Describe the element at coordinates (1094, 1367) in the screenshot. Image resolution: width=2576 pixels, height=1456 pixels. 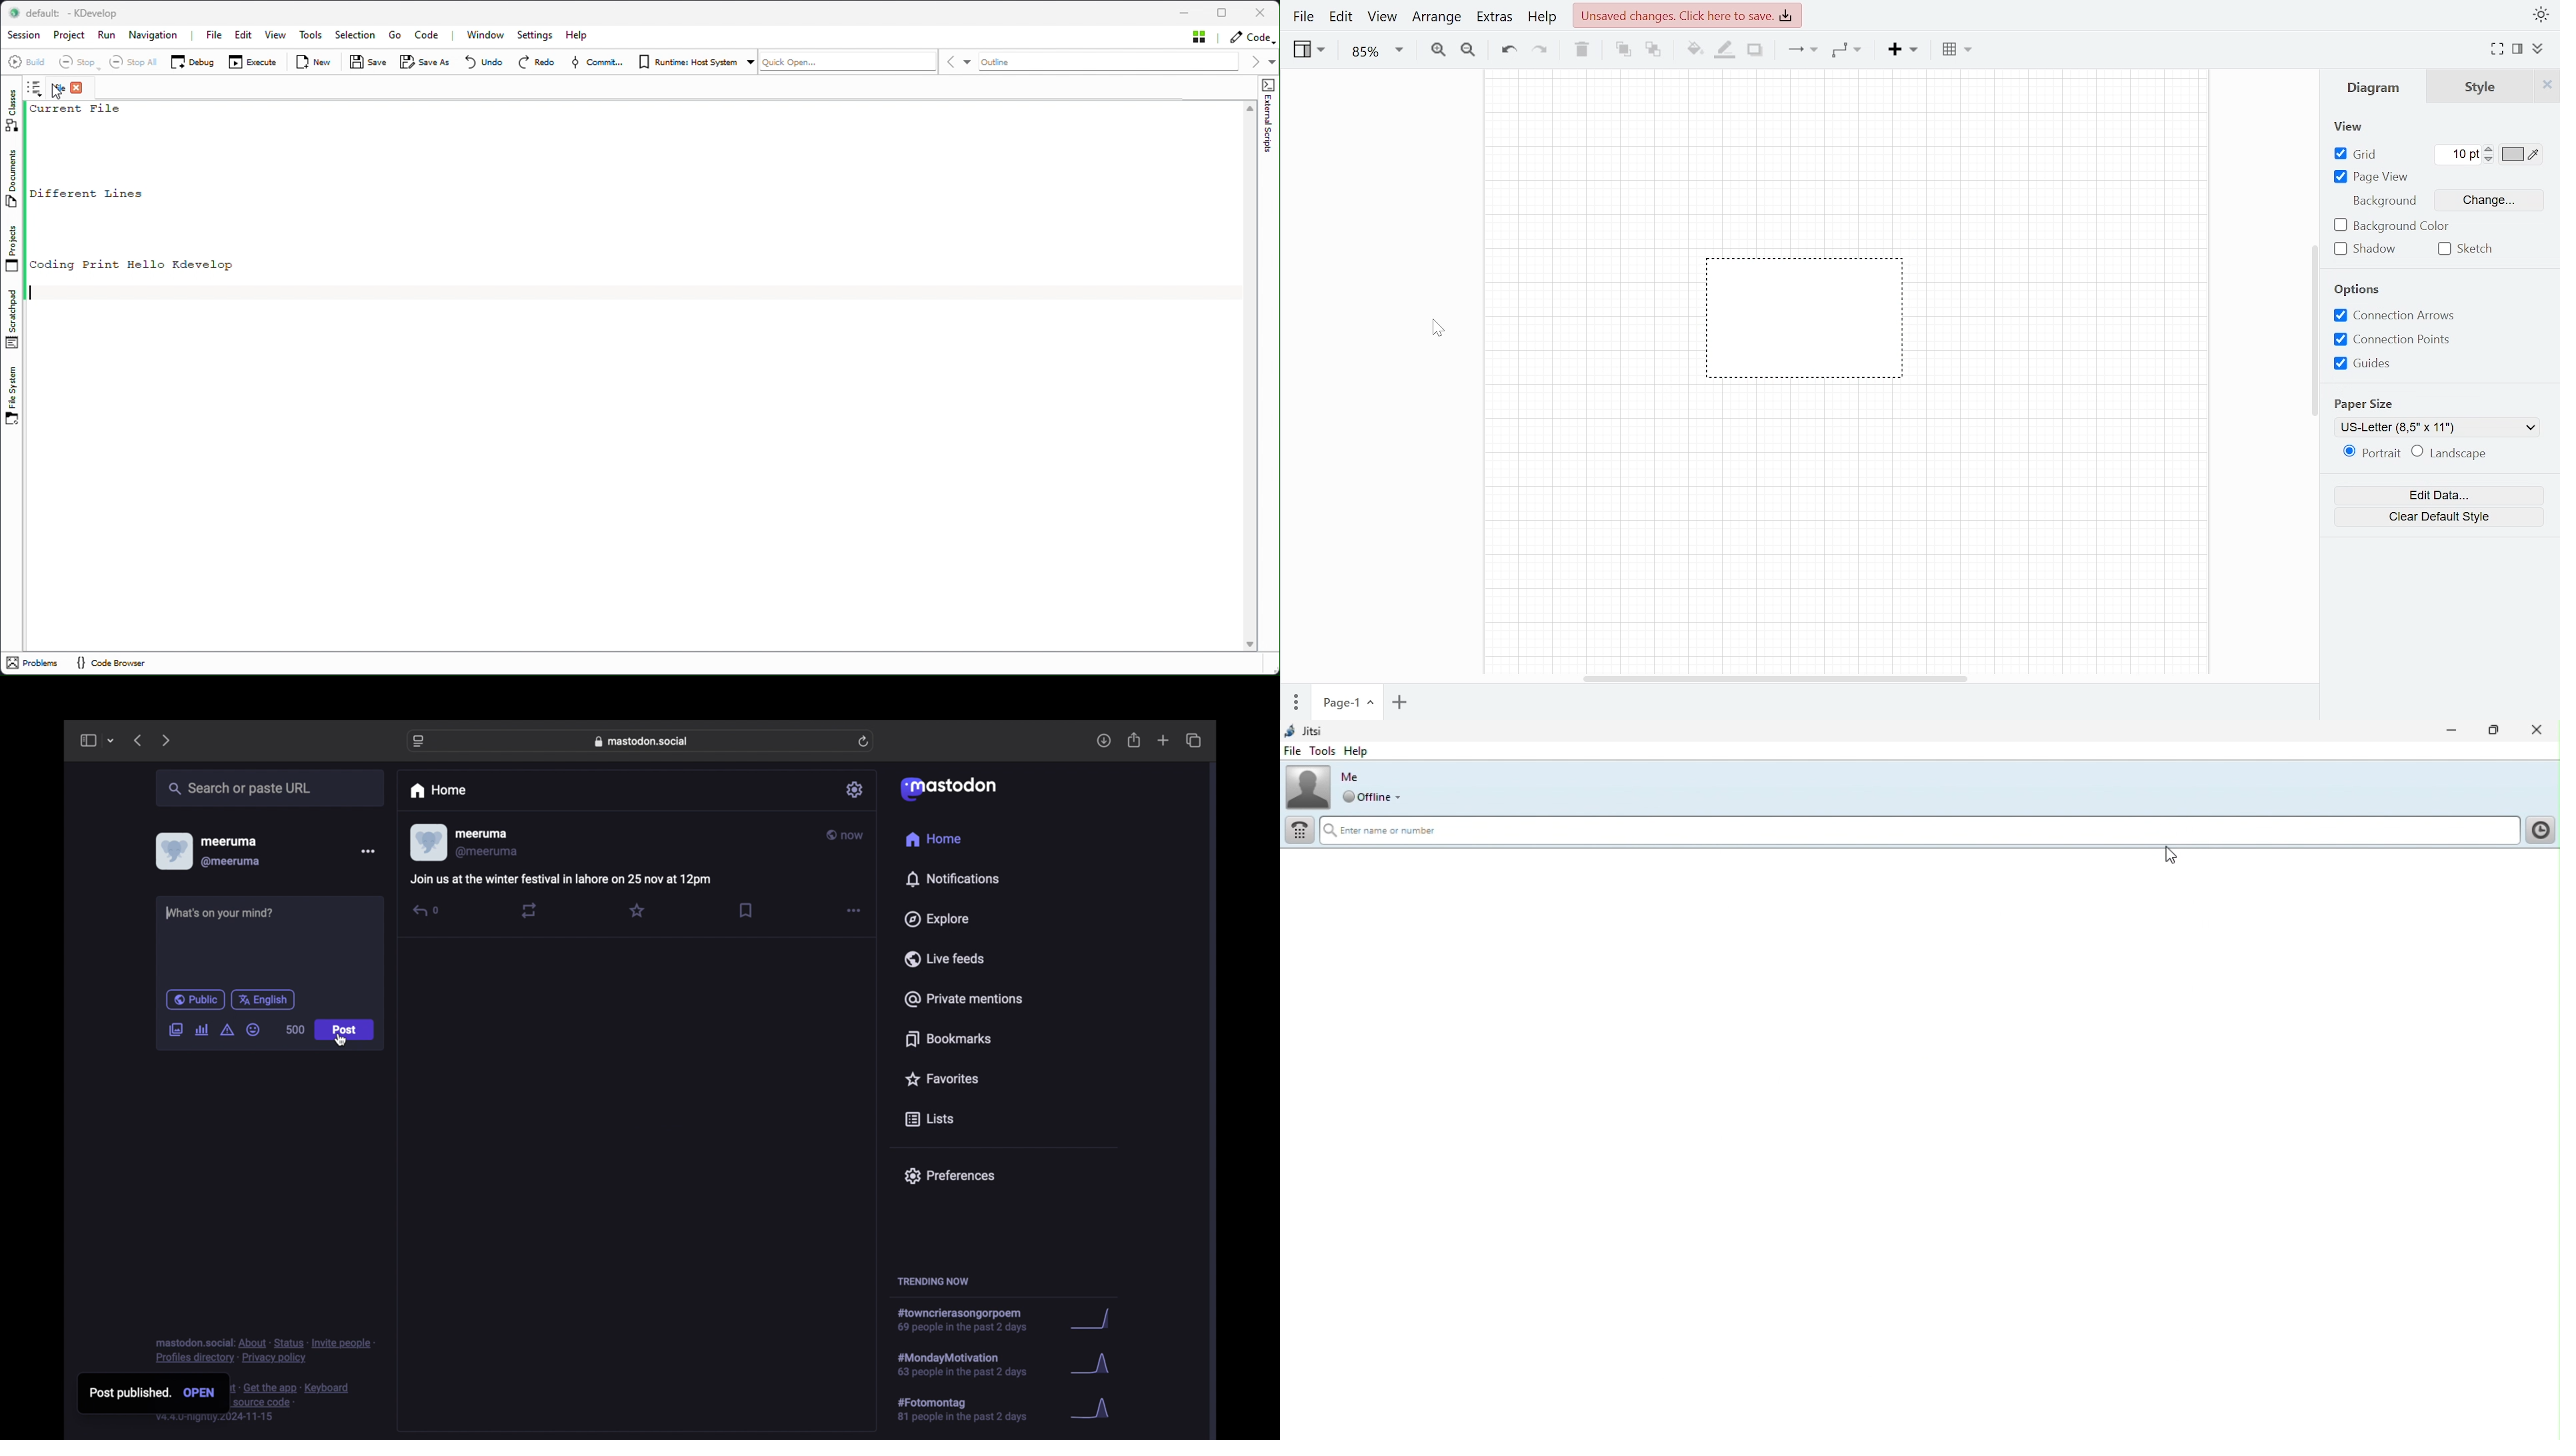
I see `graph` at that location.